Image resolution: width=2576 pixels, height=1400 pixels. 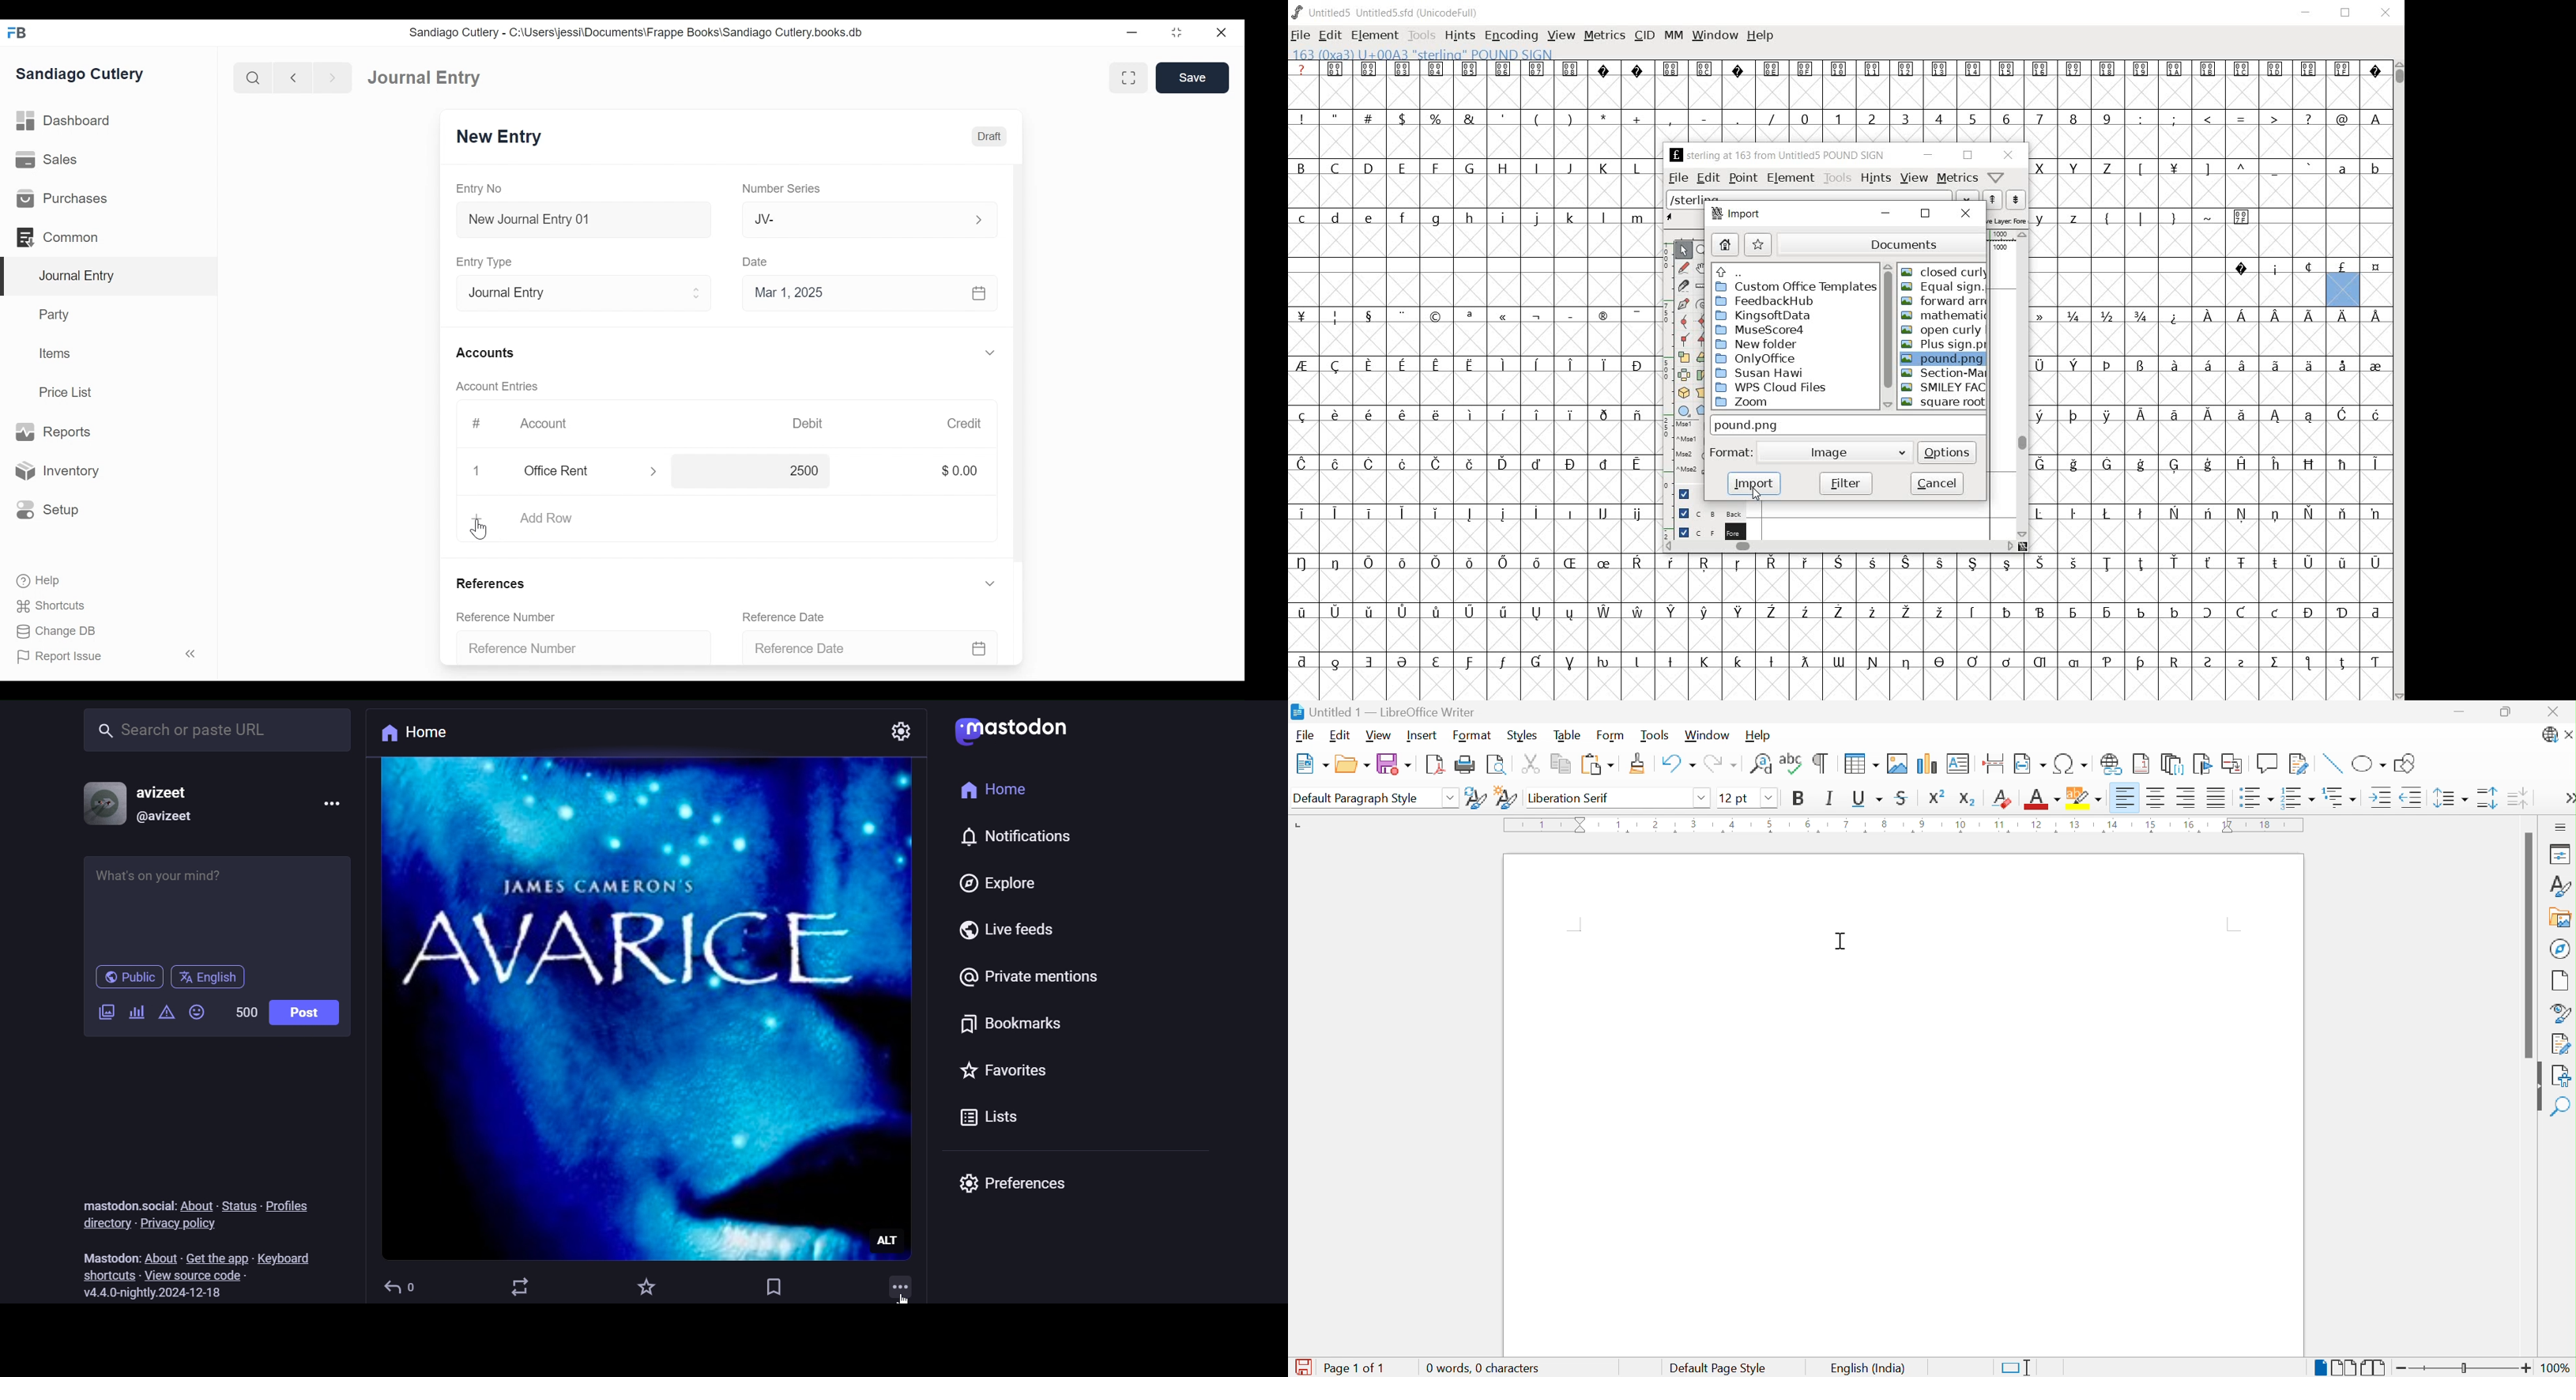 I want to click on Symbol, so click(x=1502, y=363).